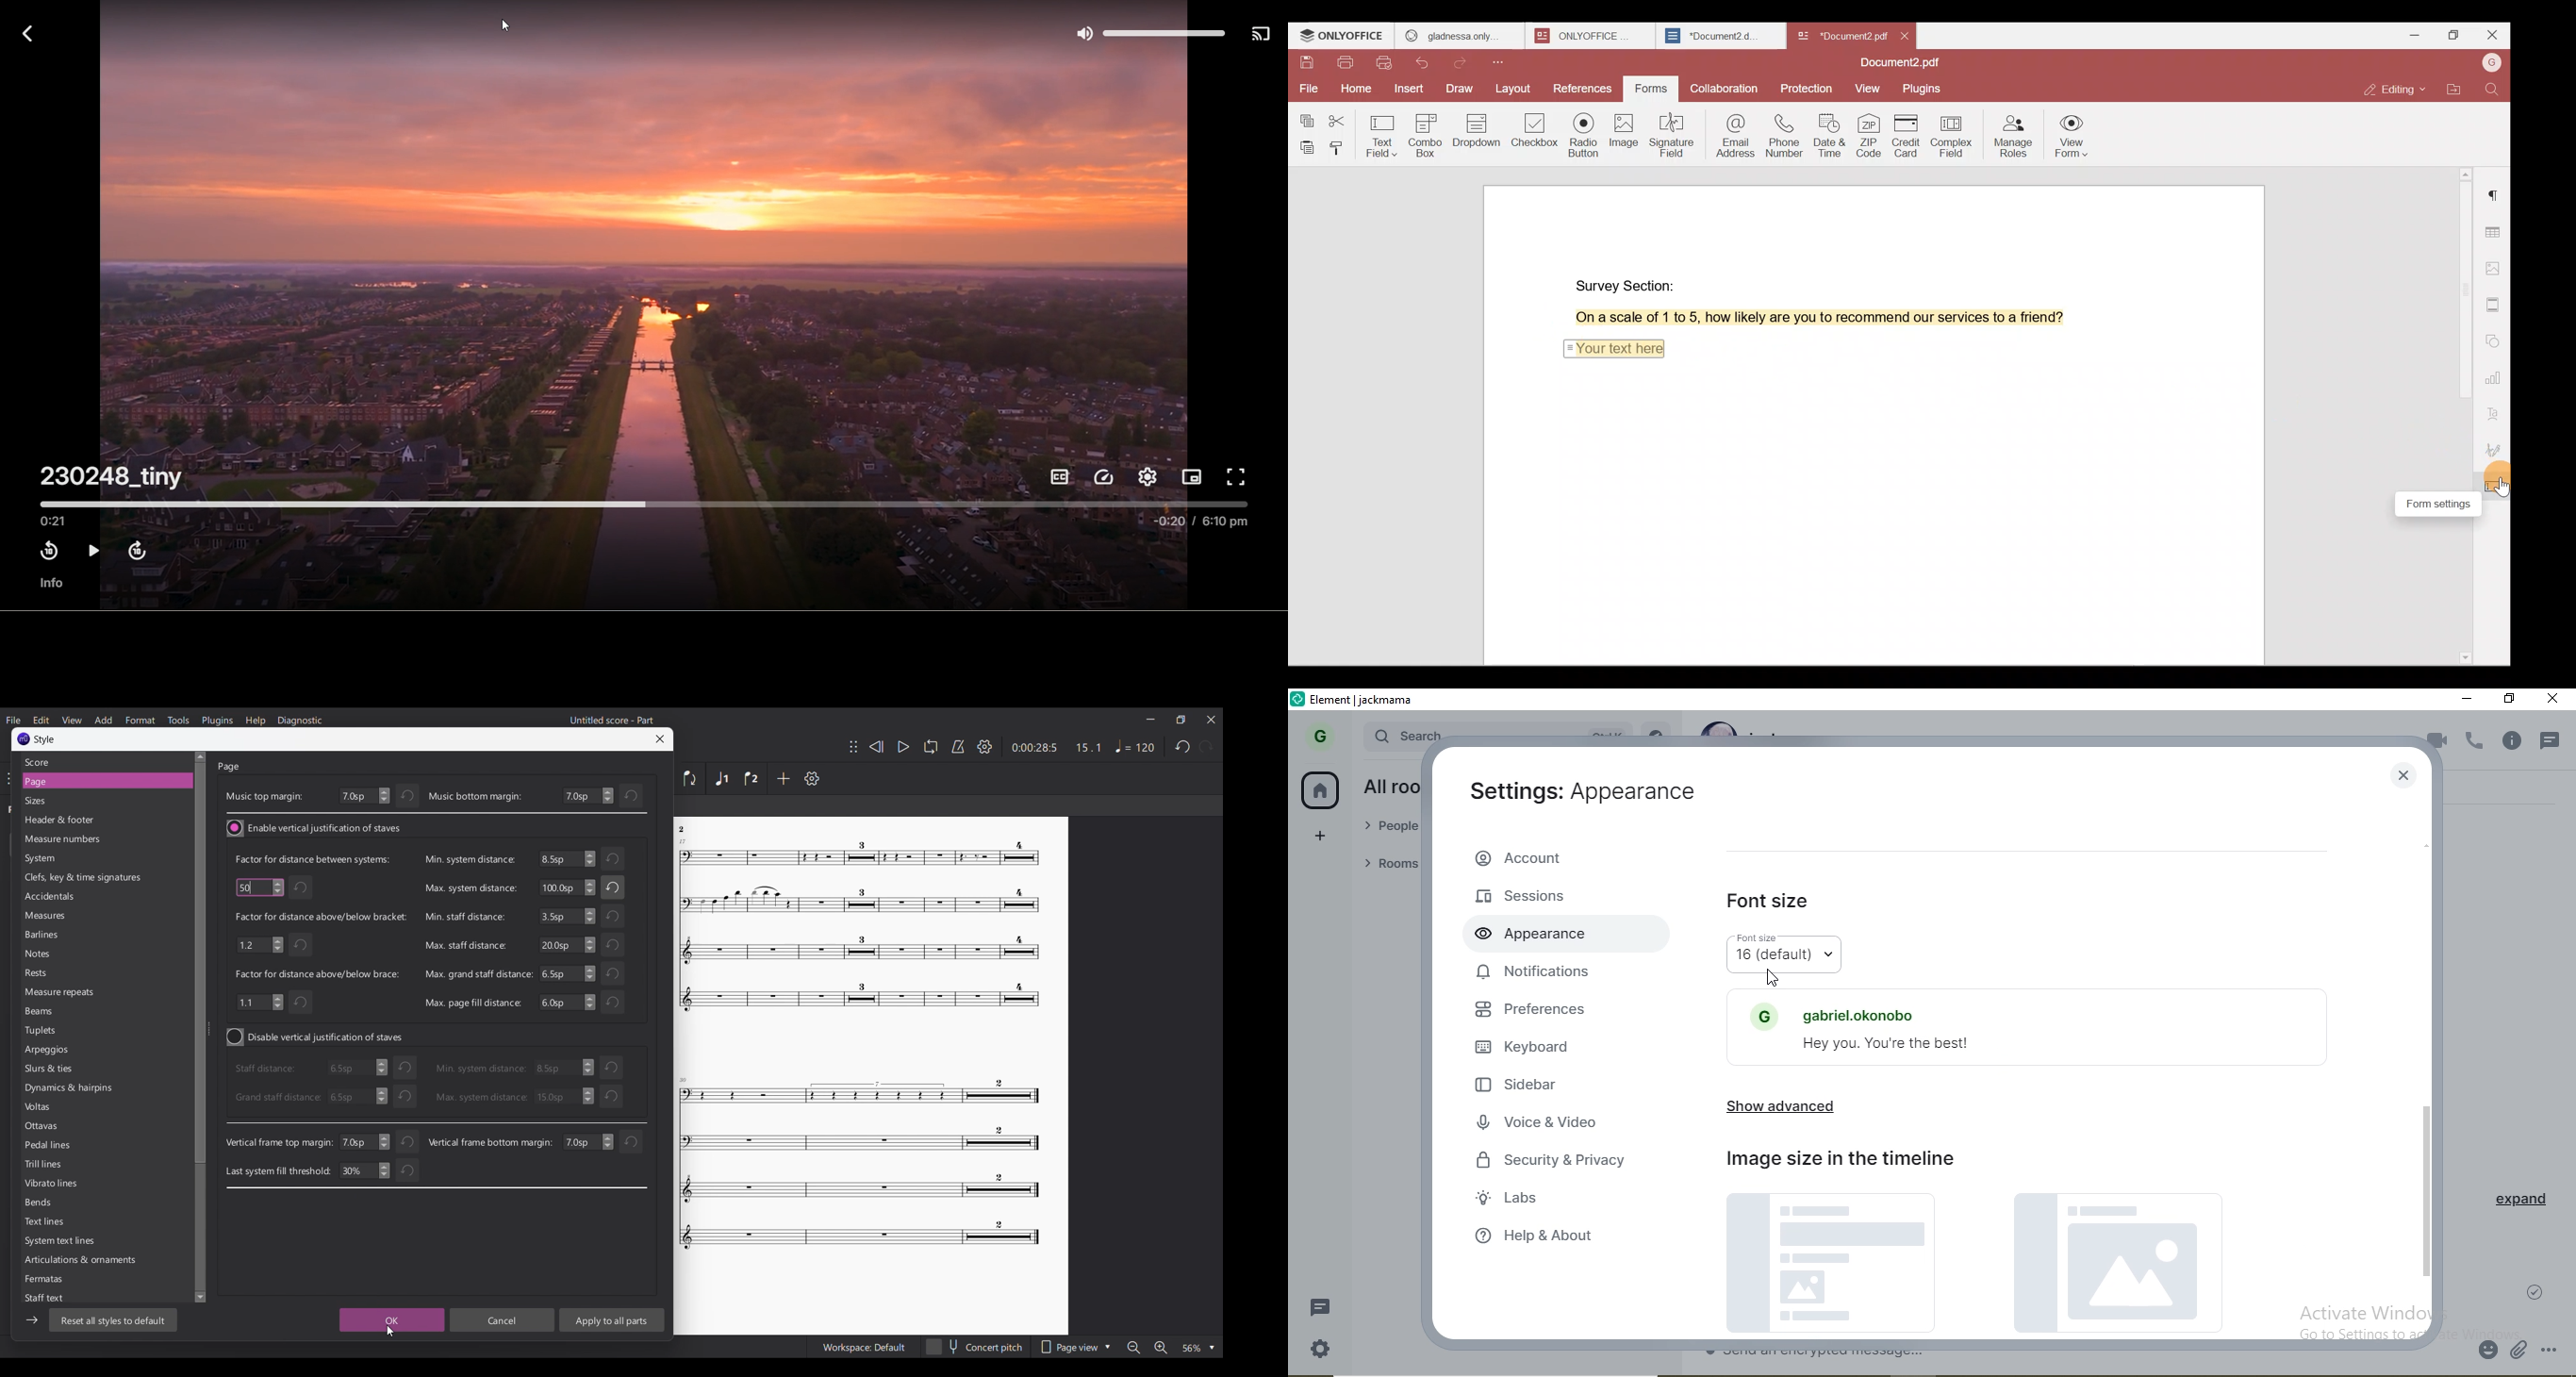  Describe the element at coordinates (255, 721) in the screenshot. I see `Help menu` at that location.